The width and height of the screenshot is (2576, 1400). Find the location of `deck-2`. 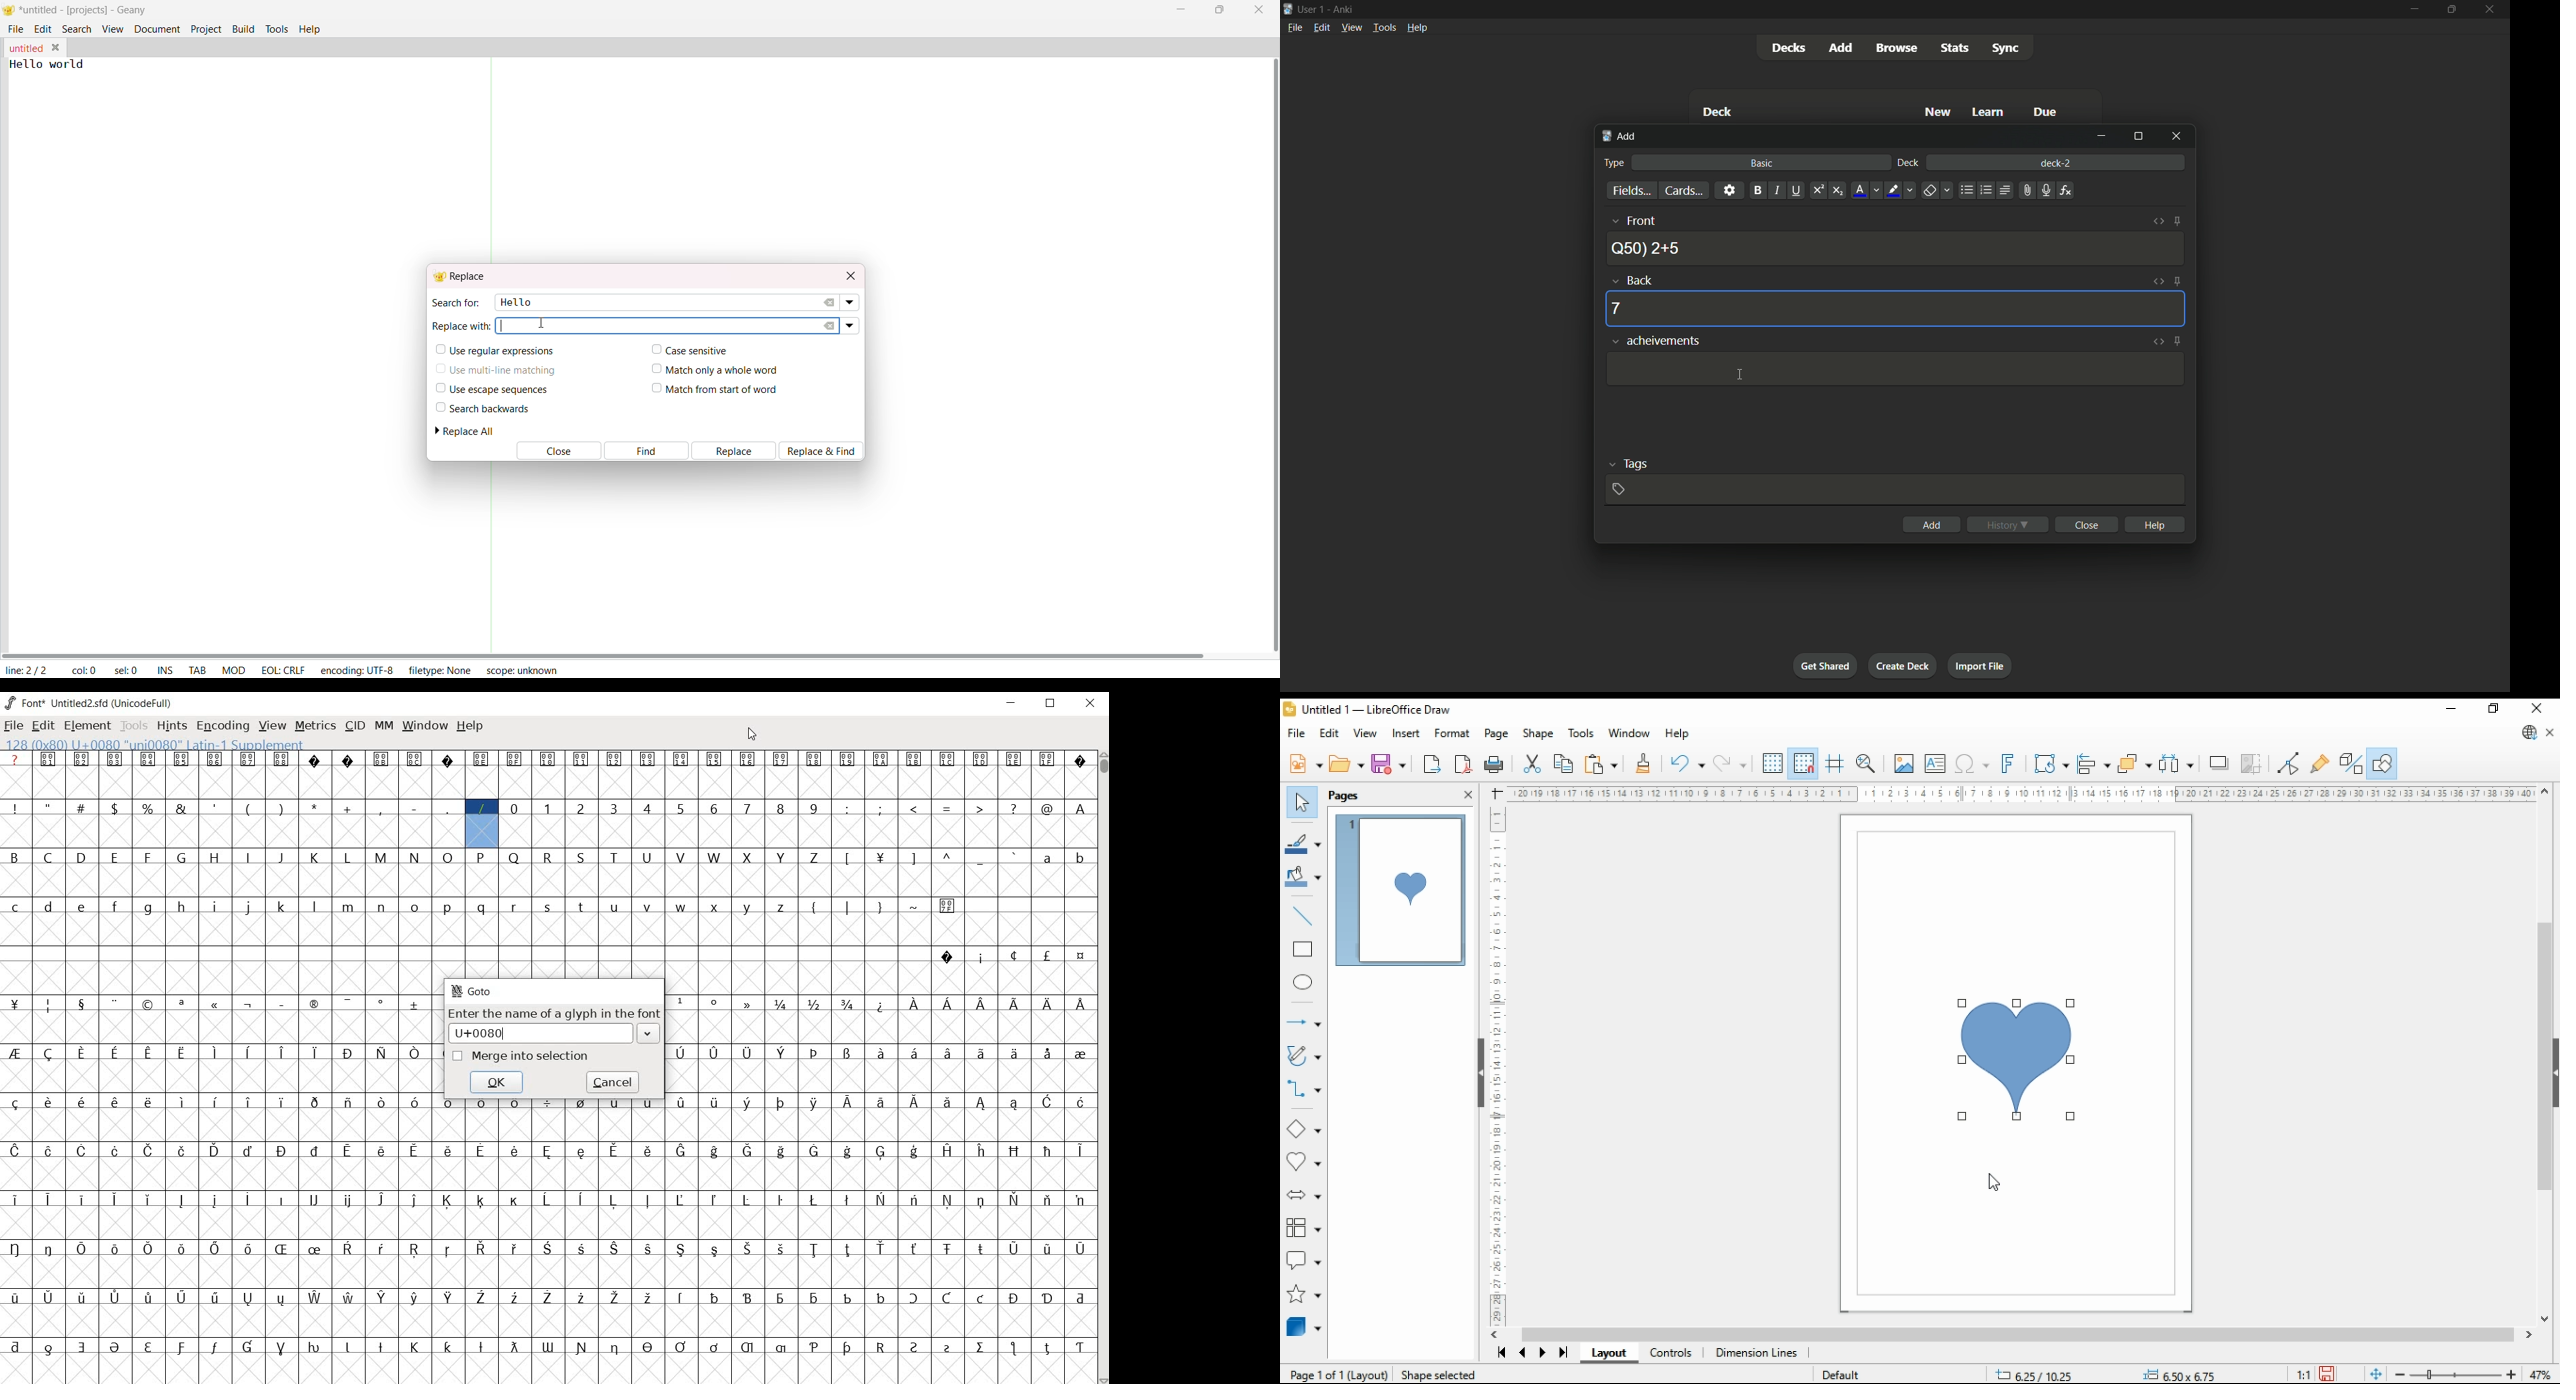

deck-2 is located at coordinates (2057, 162).